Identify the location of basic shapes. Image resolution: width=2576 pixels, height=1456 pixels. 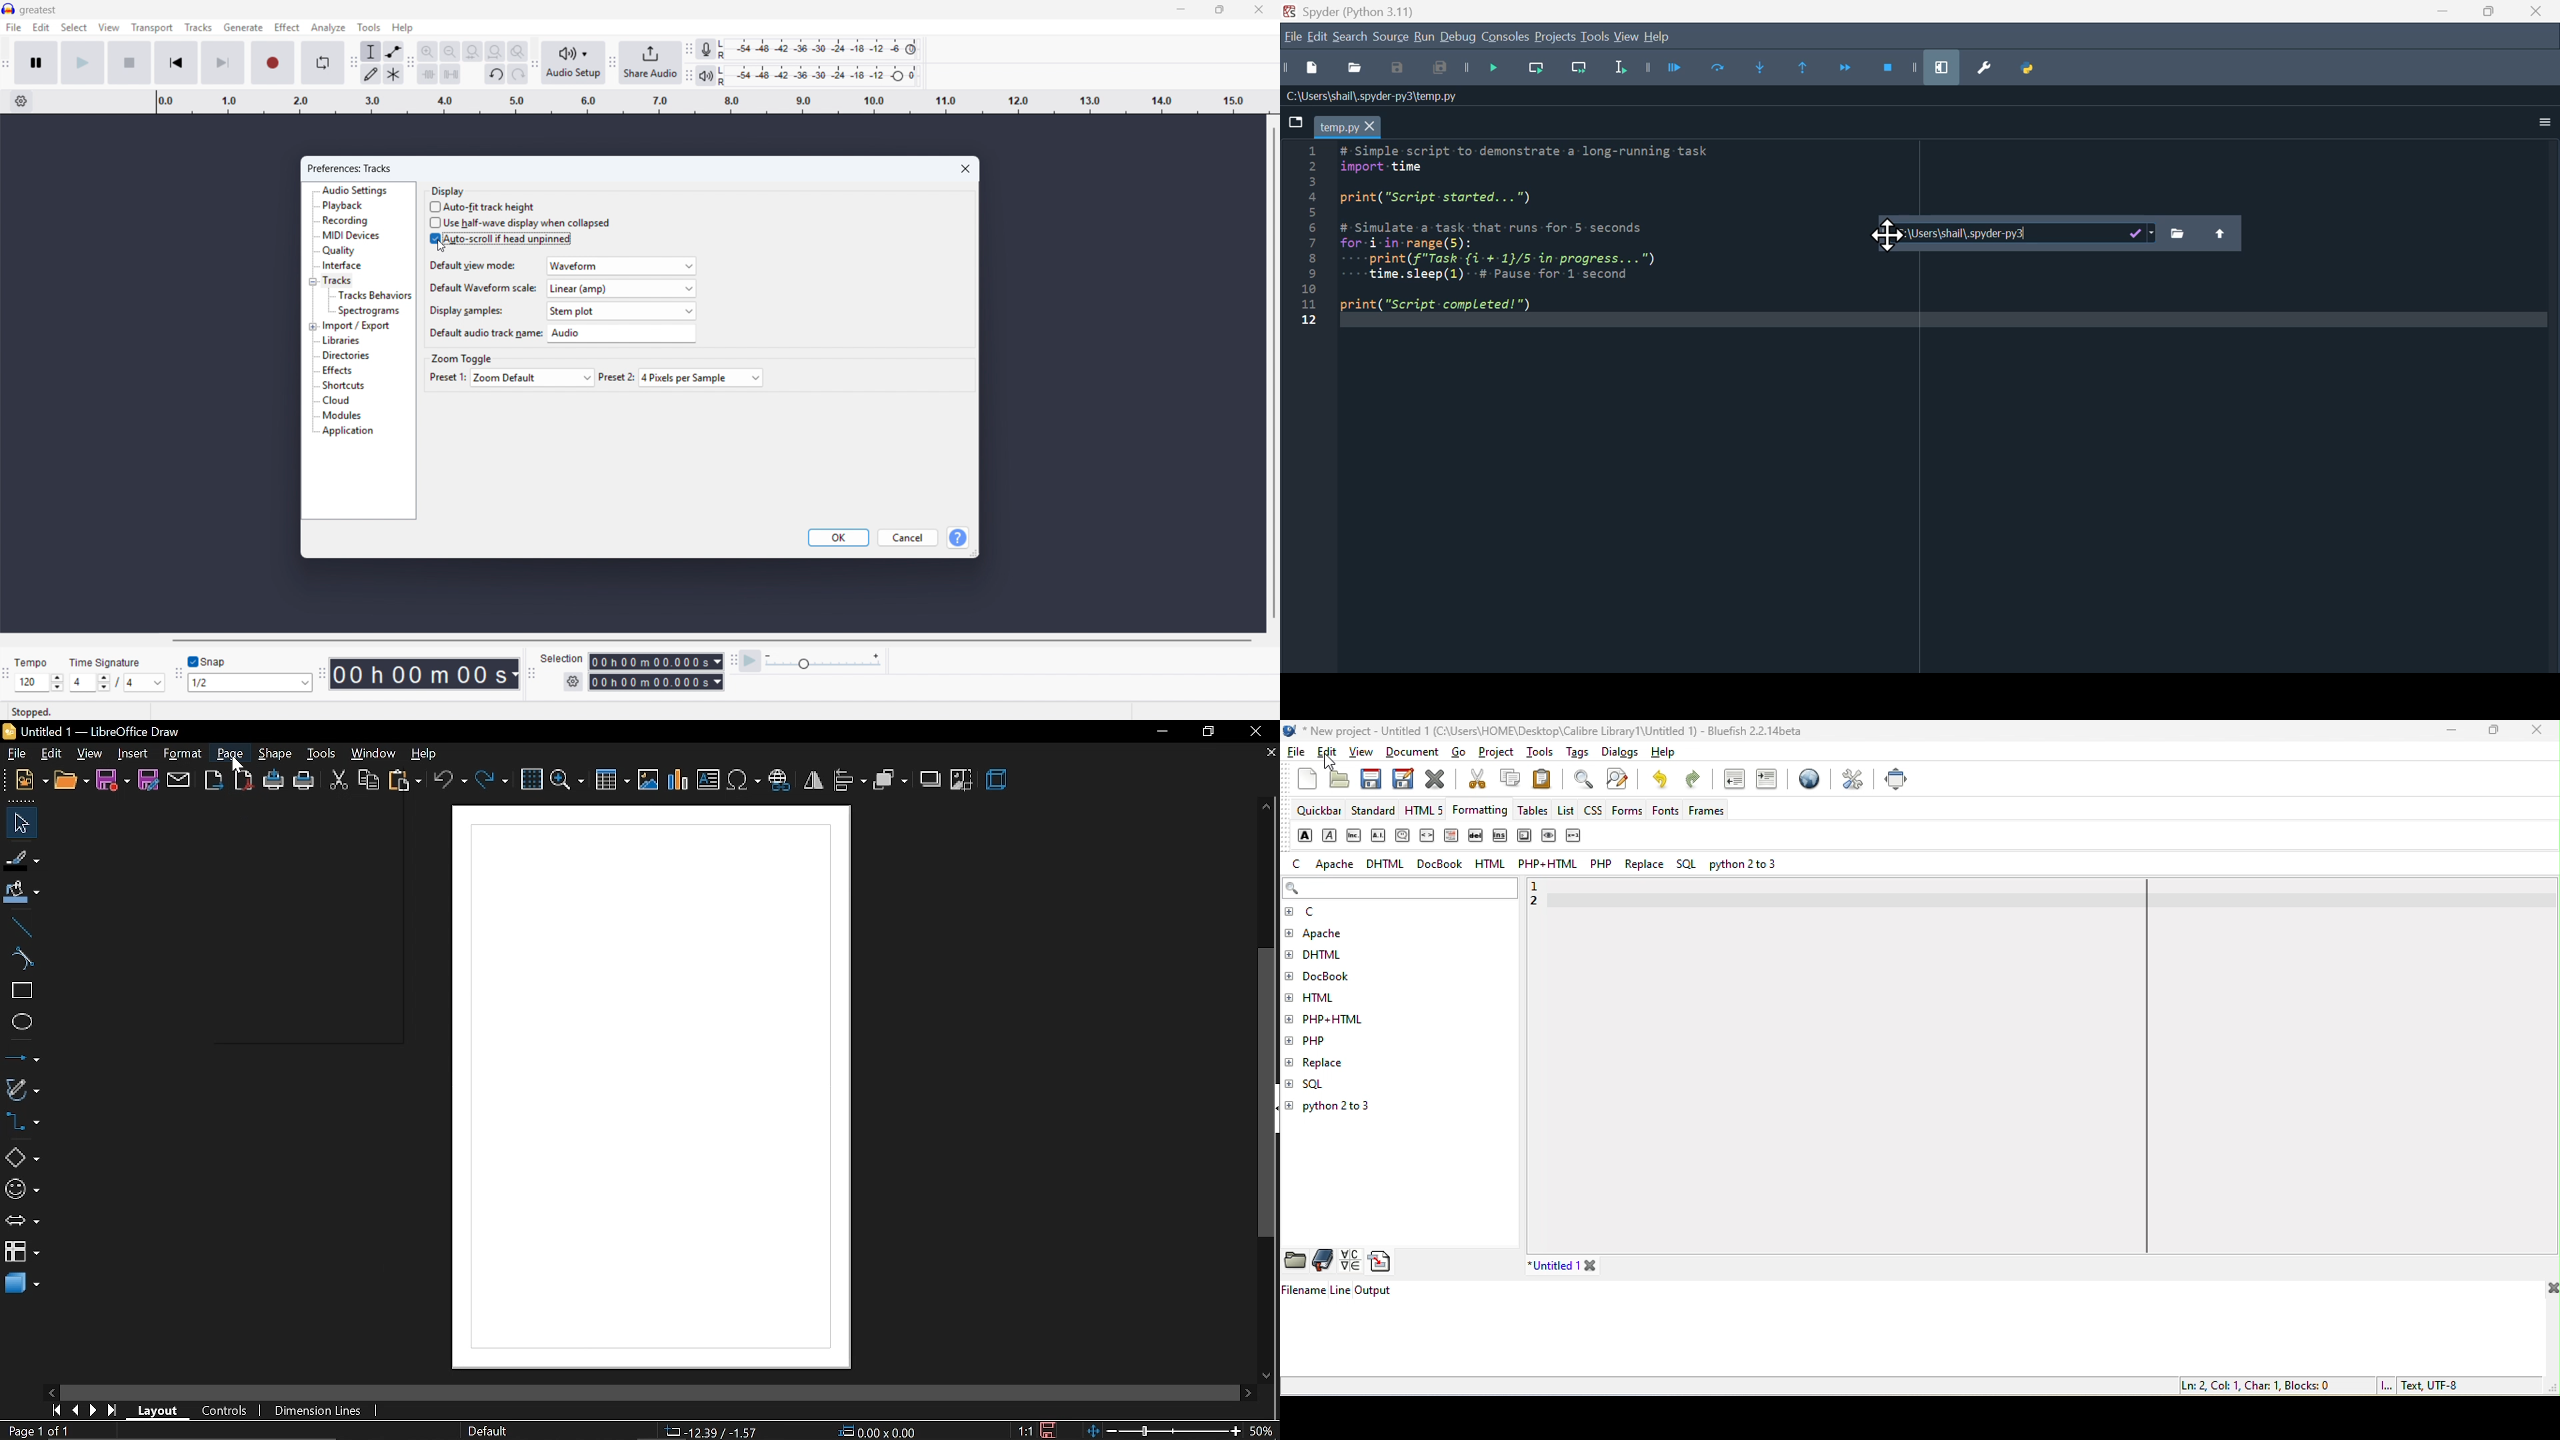
(22, 1159).